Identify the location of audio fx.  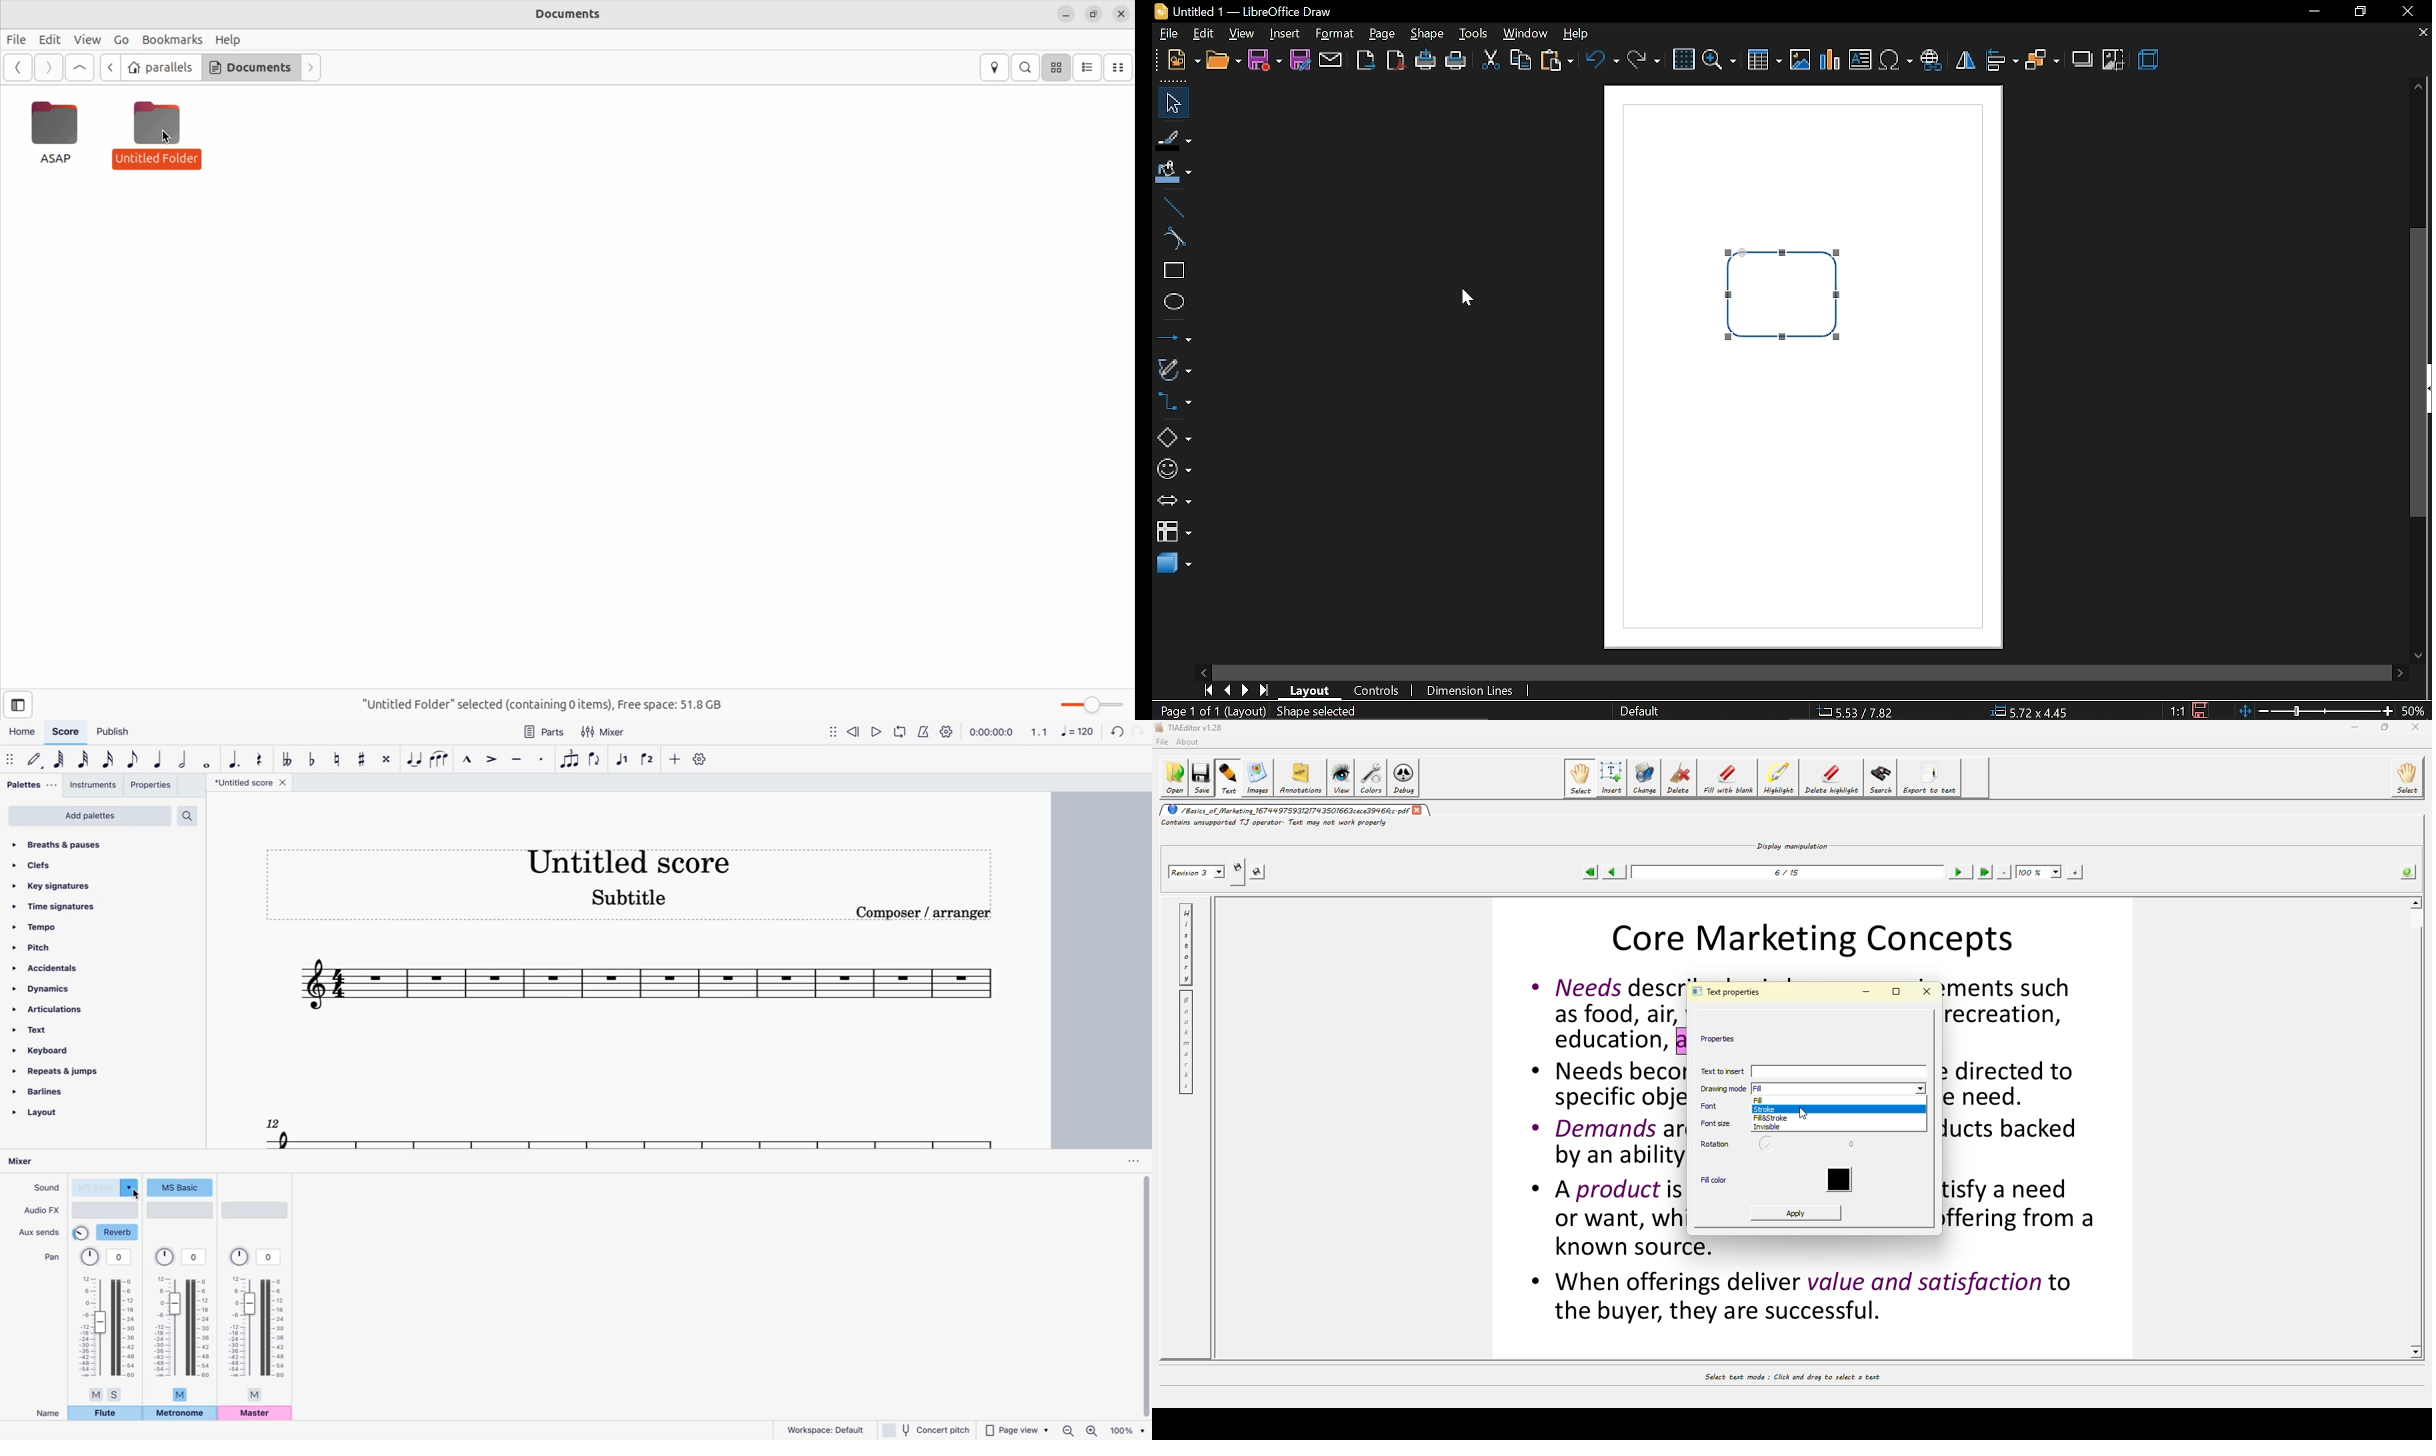
(42, 1210).